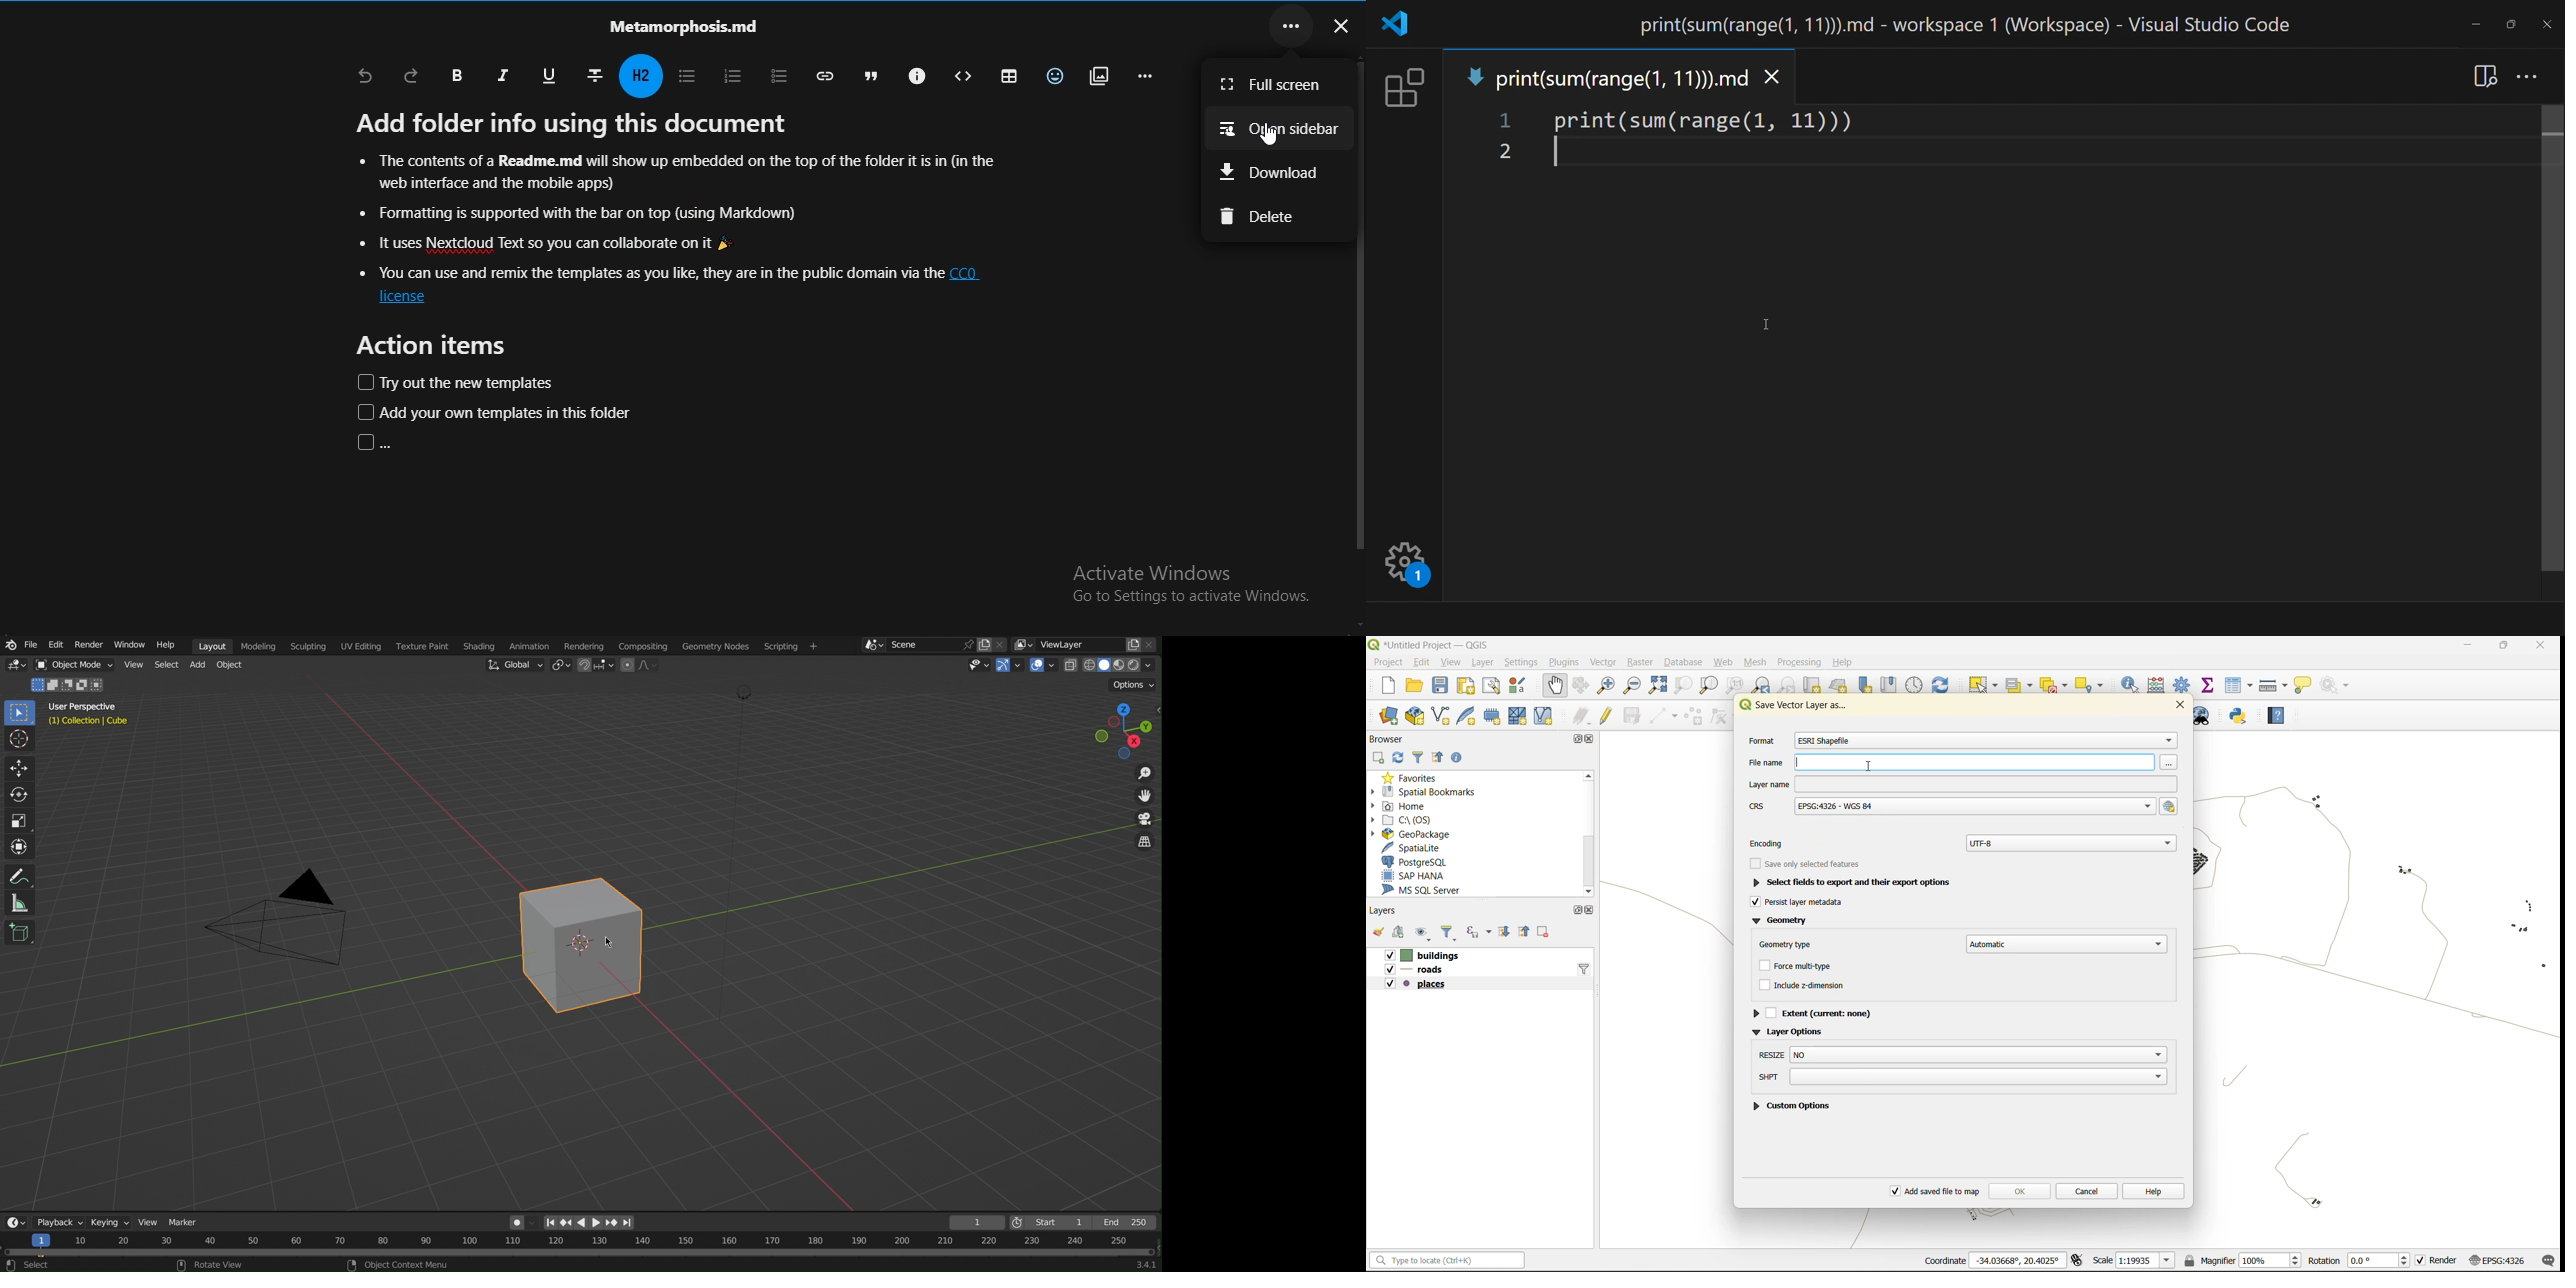 The image size is (2576, 1288). Describe the element at coordinates (83, 707) in the screenshot. I see `User Perspective` at that location.